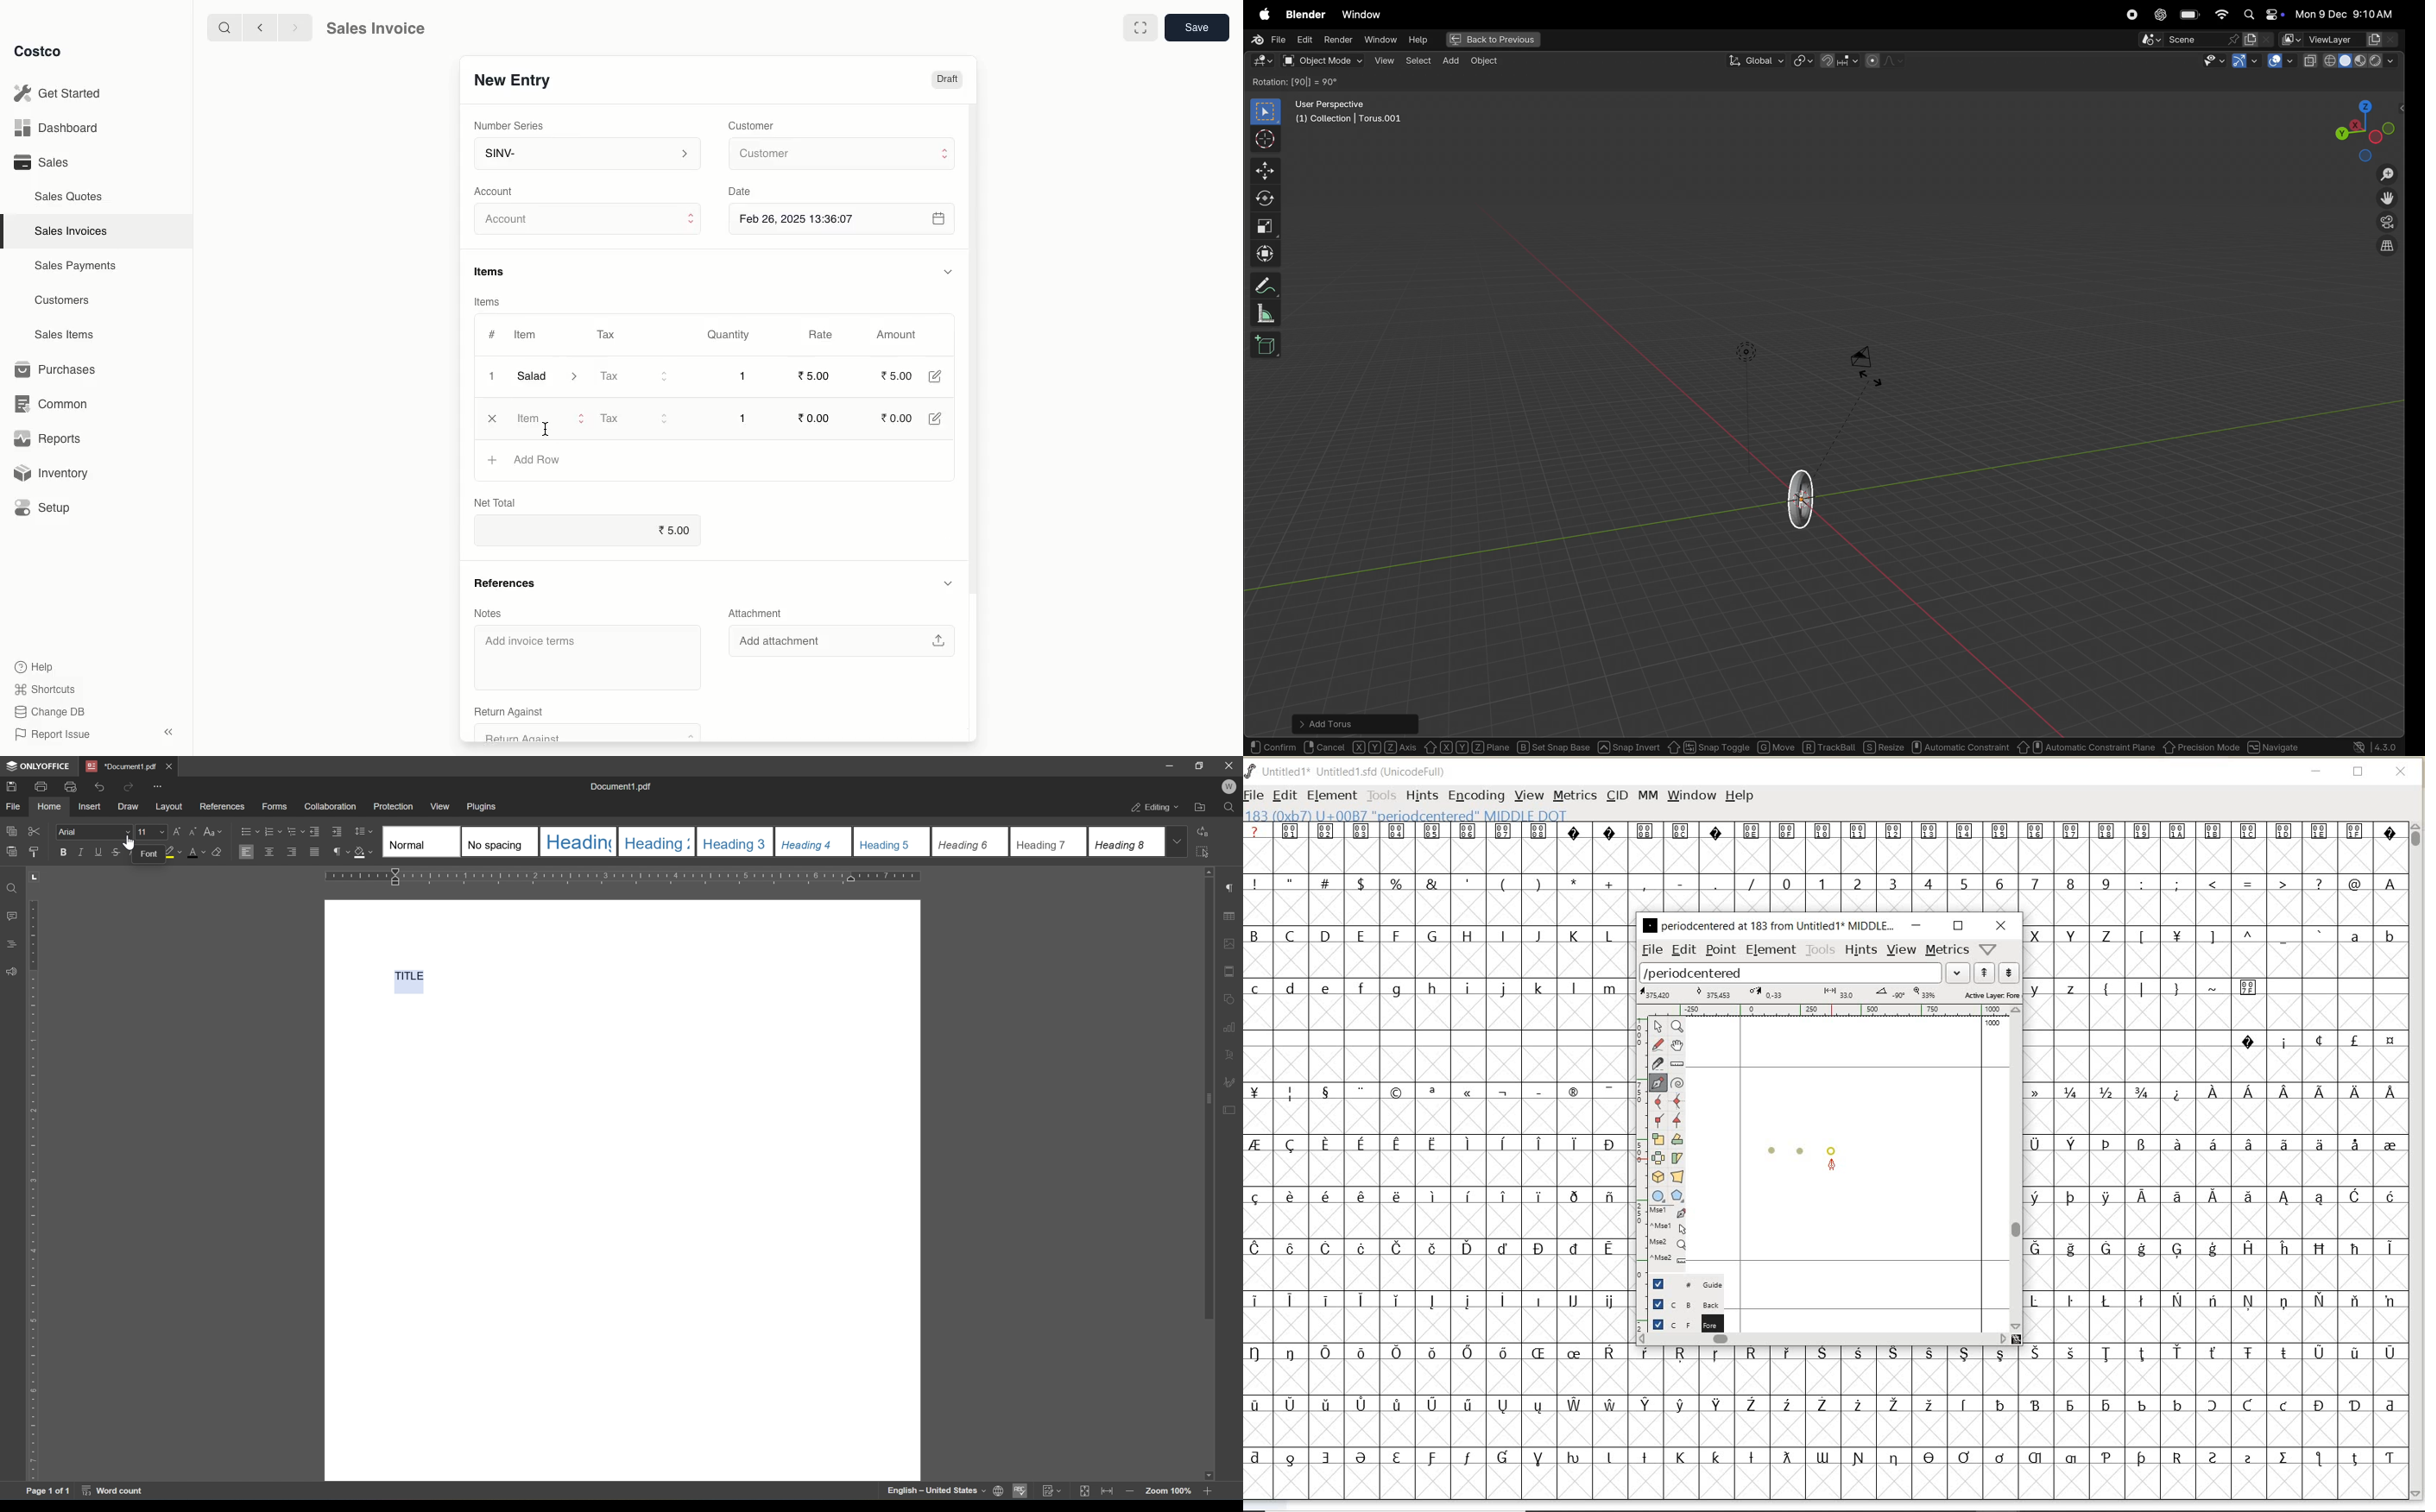 This screenshot has width=2436, height=1512. What do you see at coordinates (947, 80) in the screenshot?
I see `Draft` at bounding box center [947, 80].